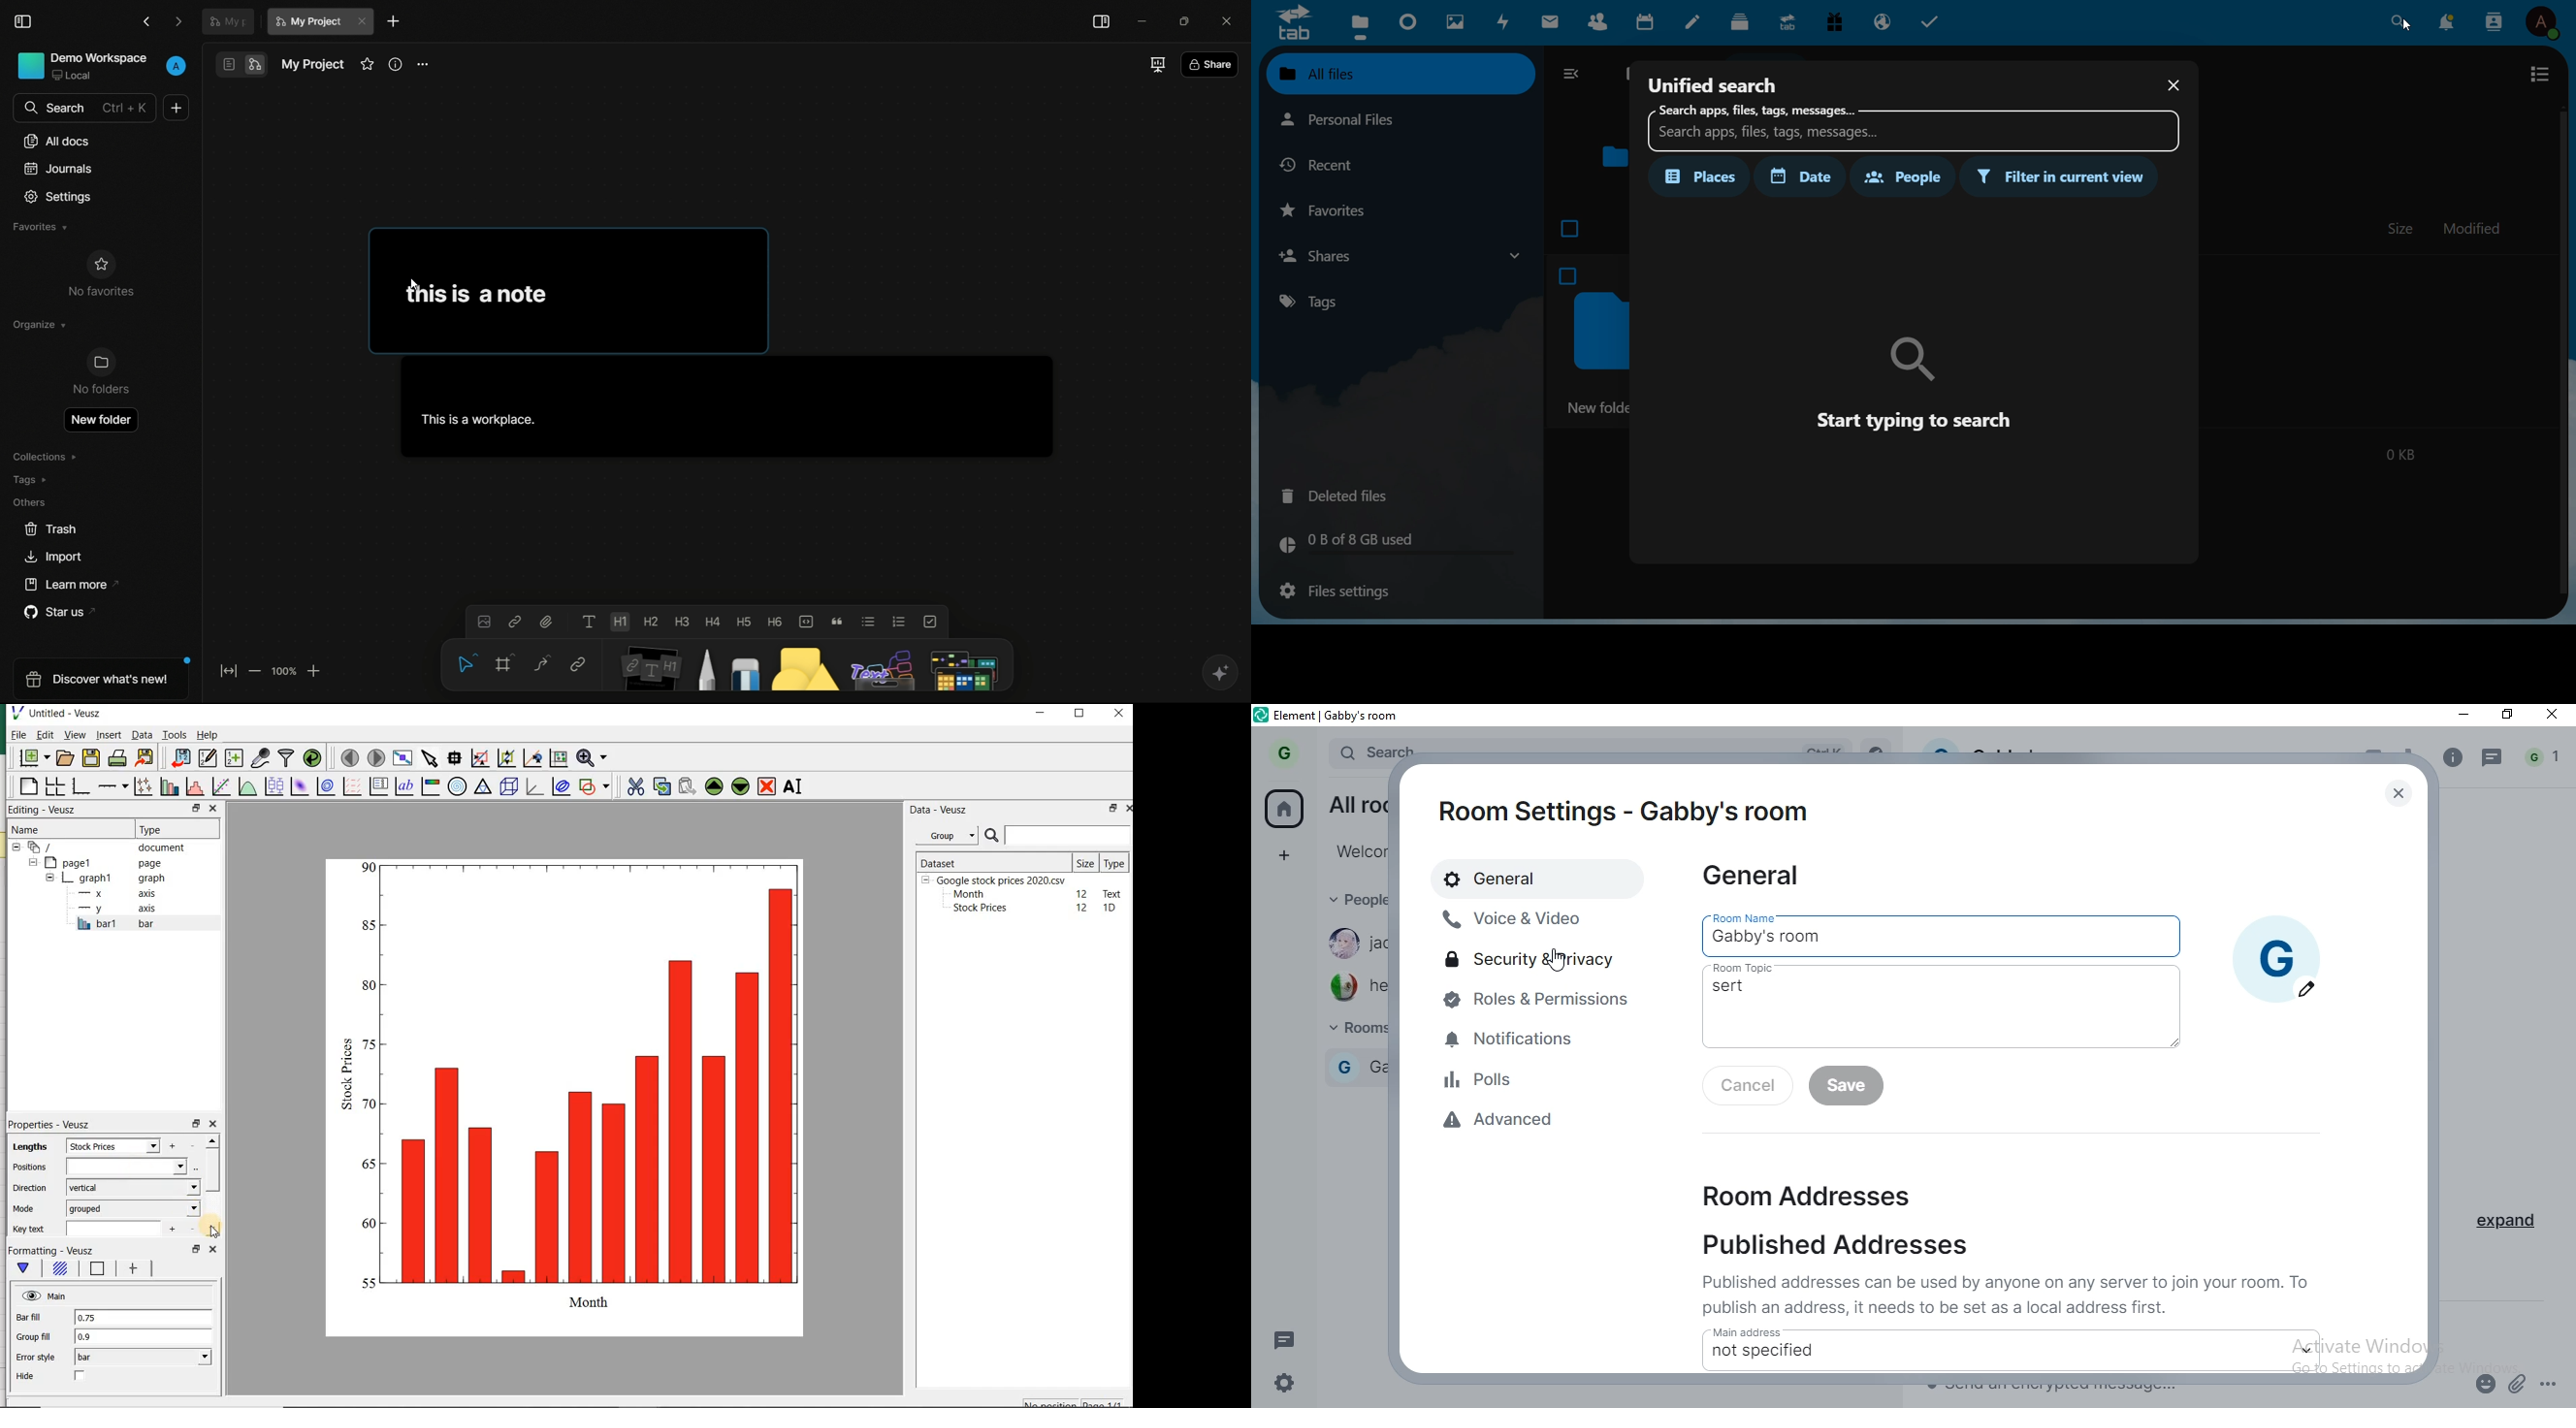  What do you see at coordinates (34, 759) in the screenshot?
I see `new document` at bounding box center [34, 759].